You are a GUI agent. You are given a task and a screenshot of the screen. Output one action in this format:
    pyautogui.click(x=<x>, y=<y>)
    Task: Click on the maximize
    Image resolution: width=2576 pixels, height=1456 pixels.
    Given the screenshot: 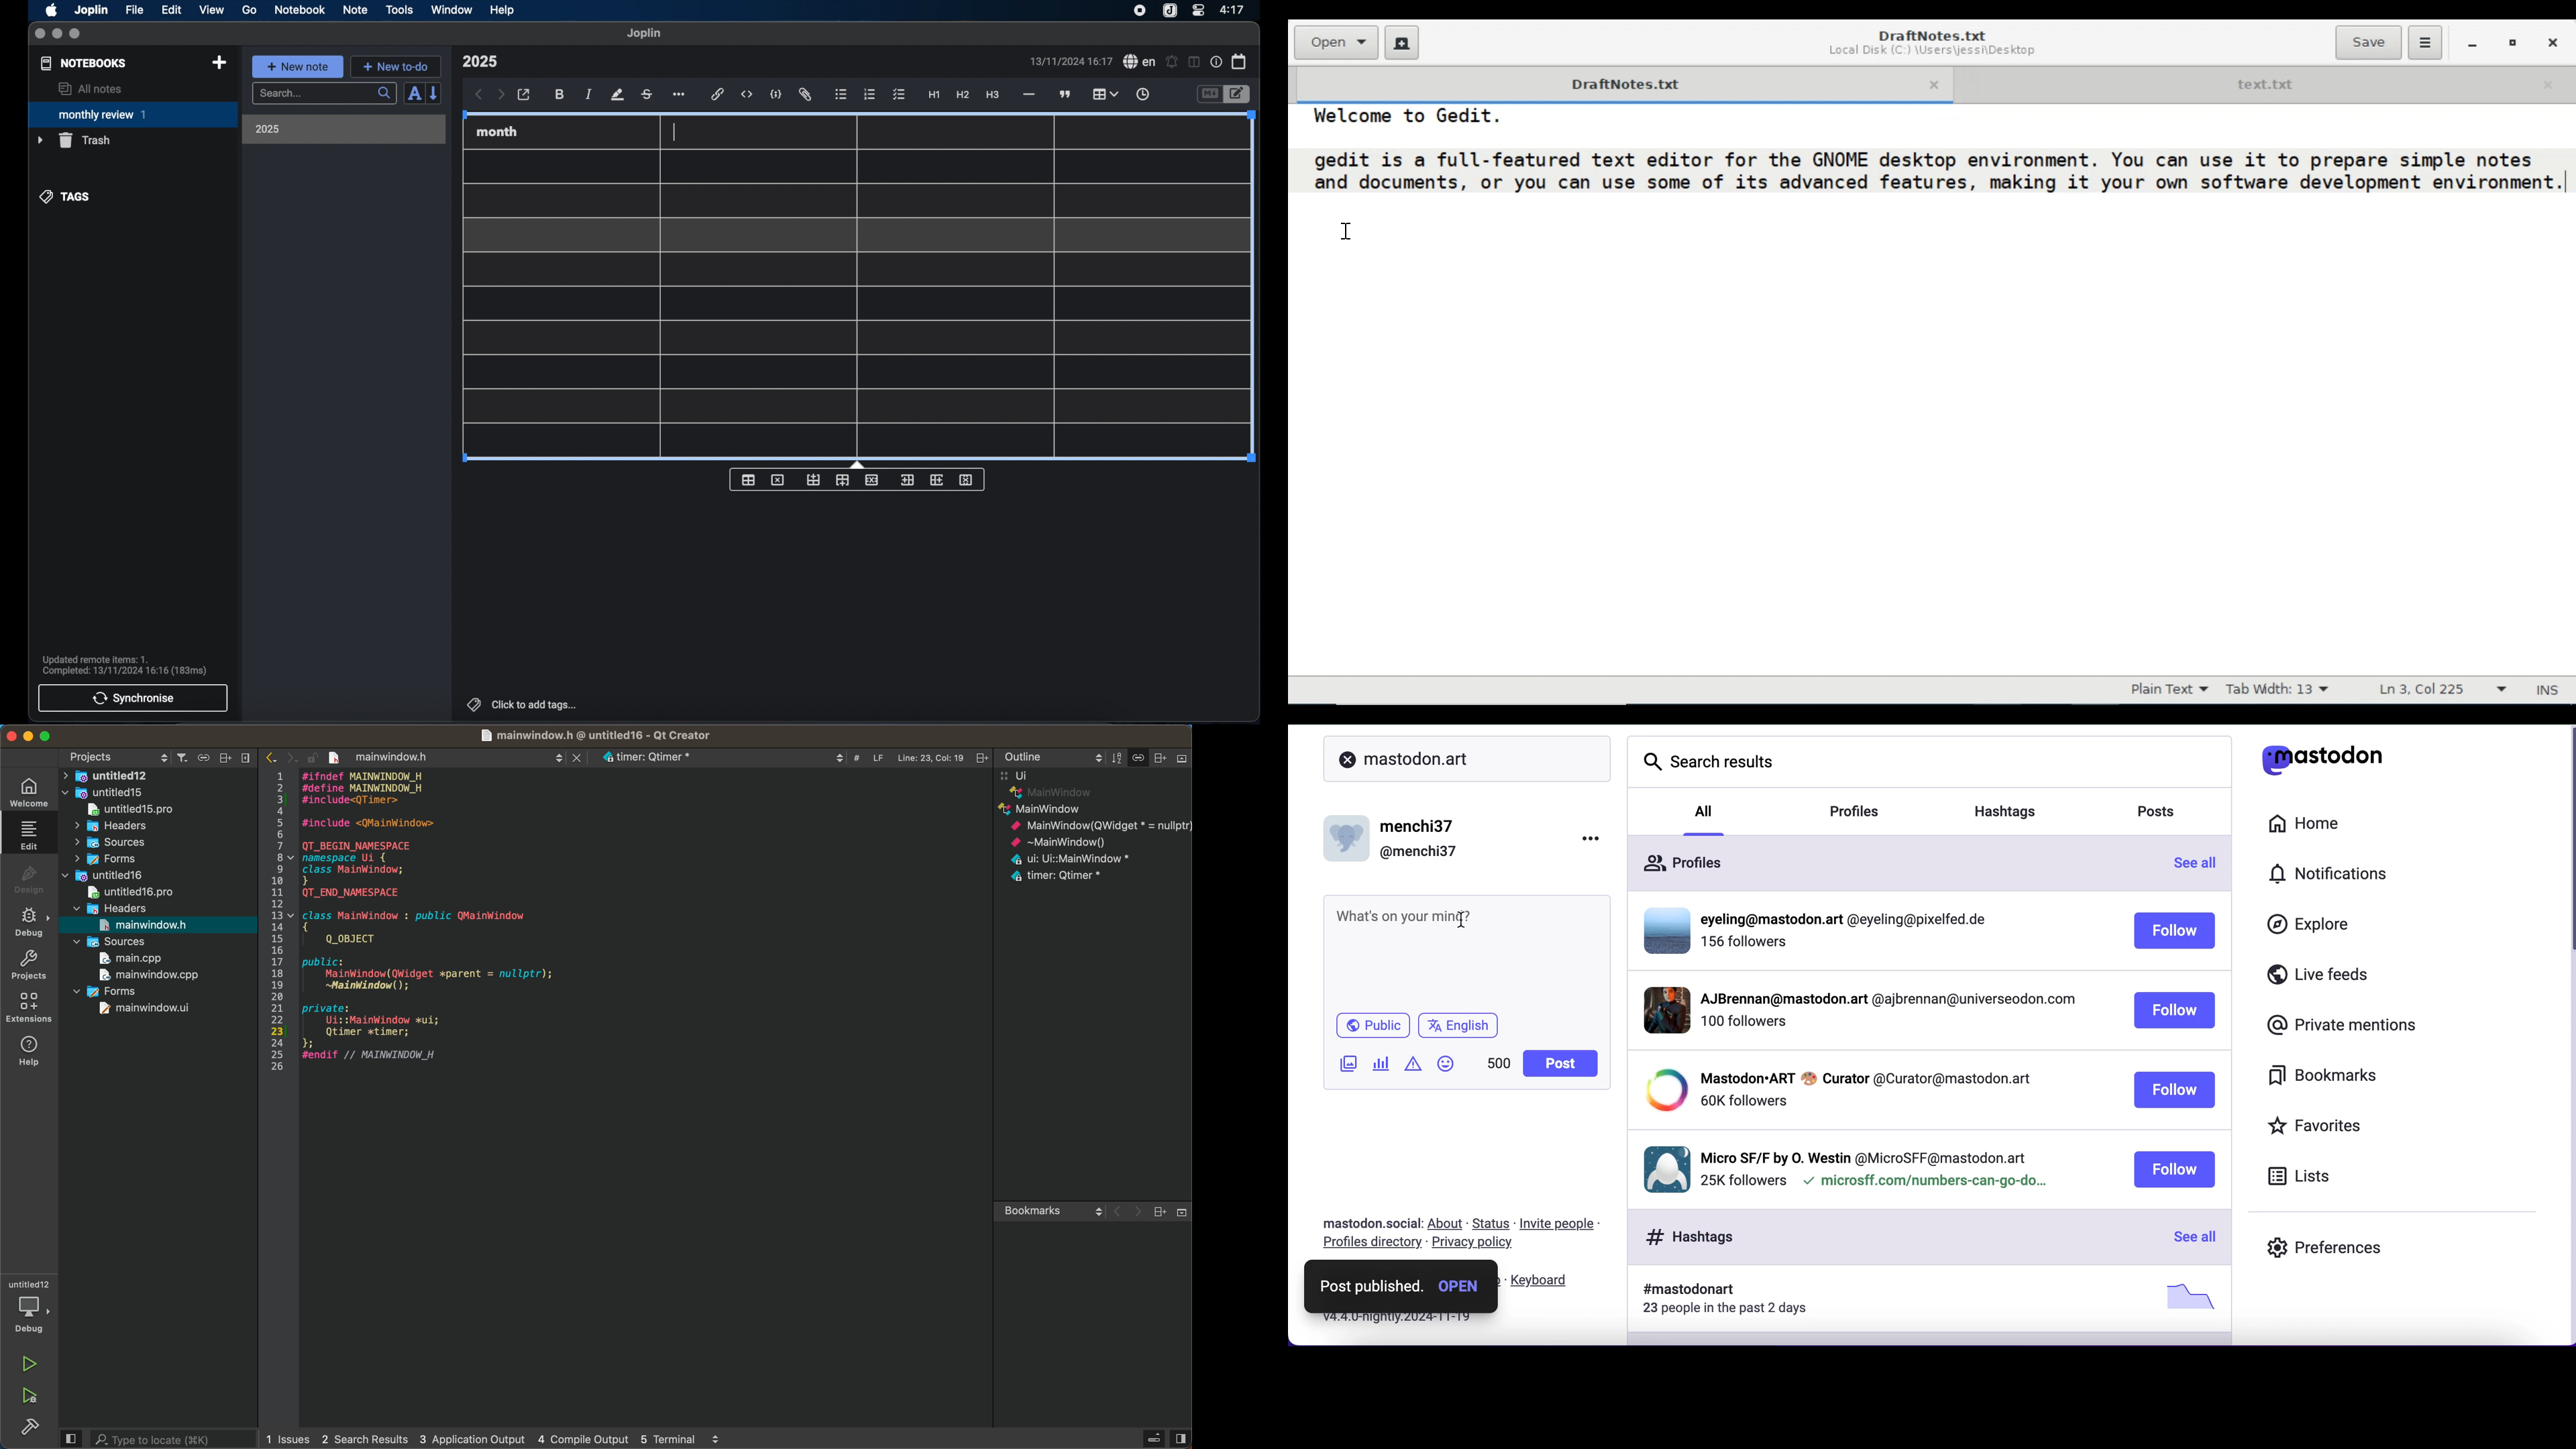 What is the action you would take?
    pyautogui.click(x=76, y=34)
    